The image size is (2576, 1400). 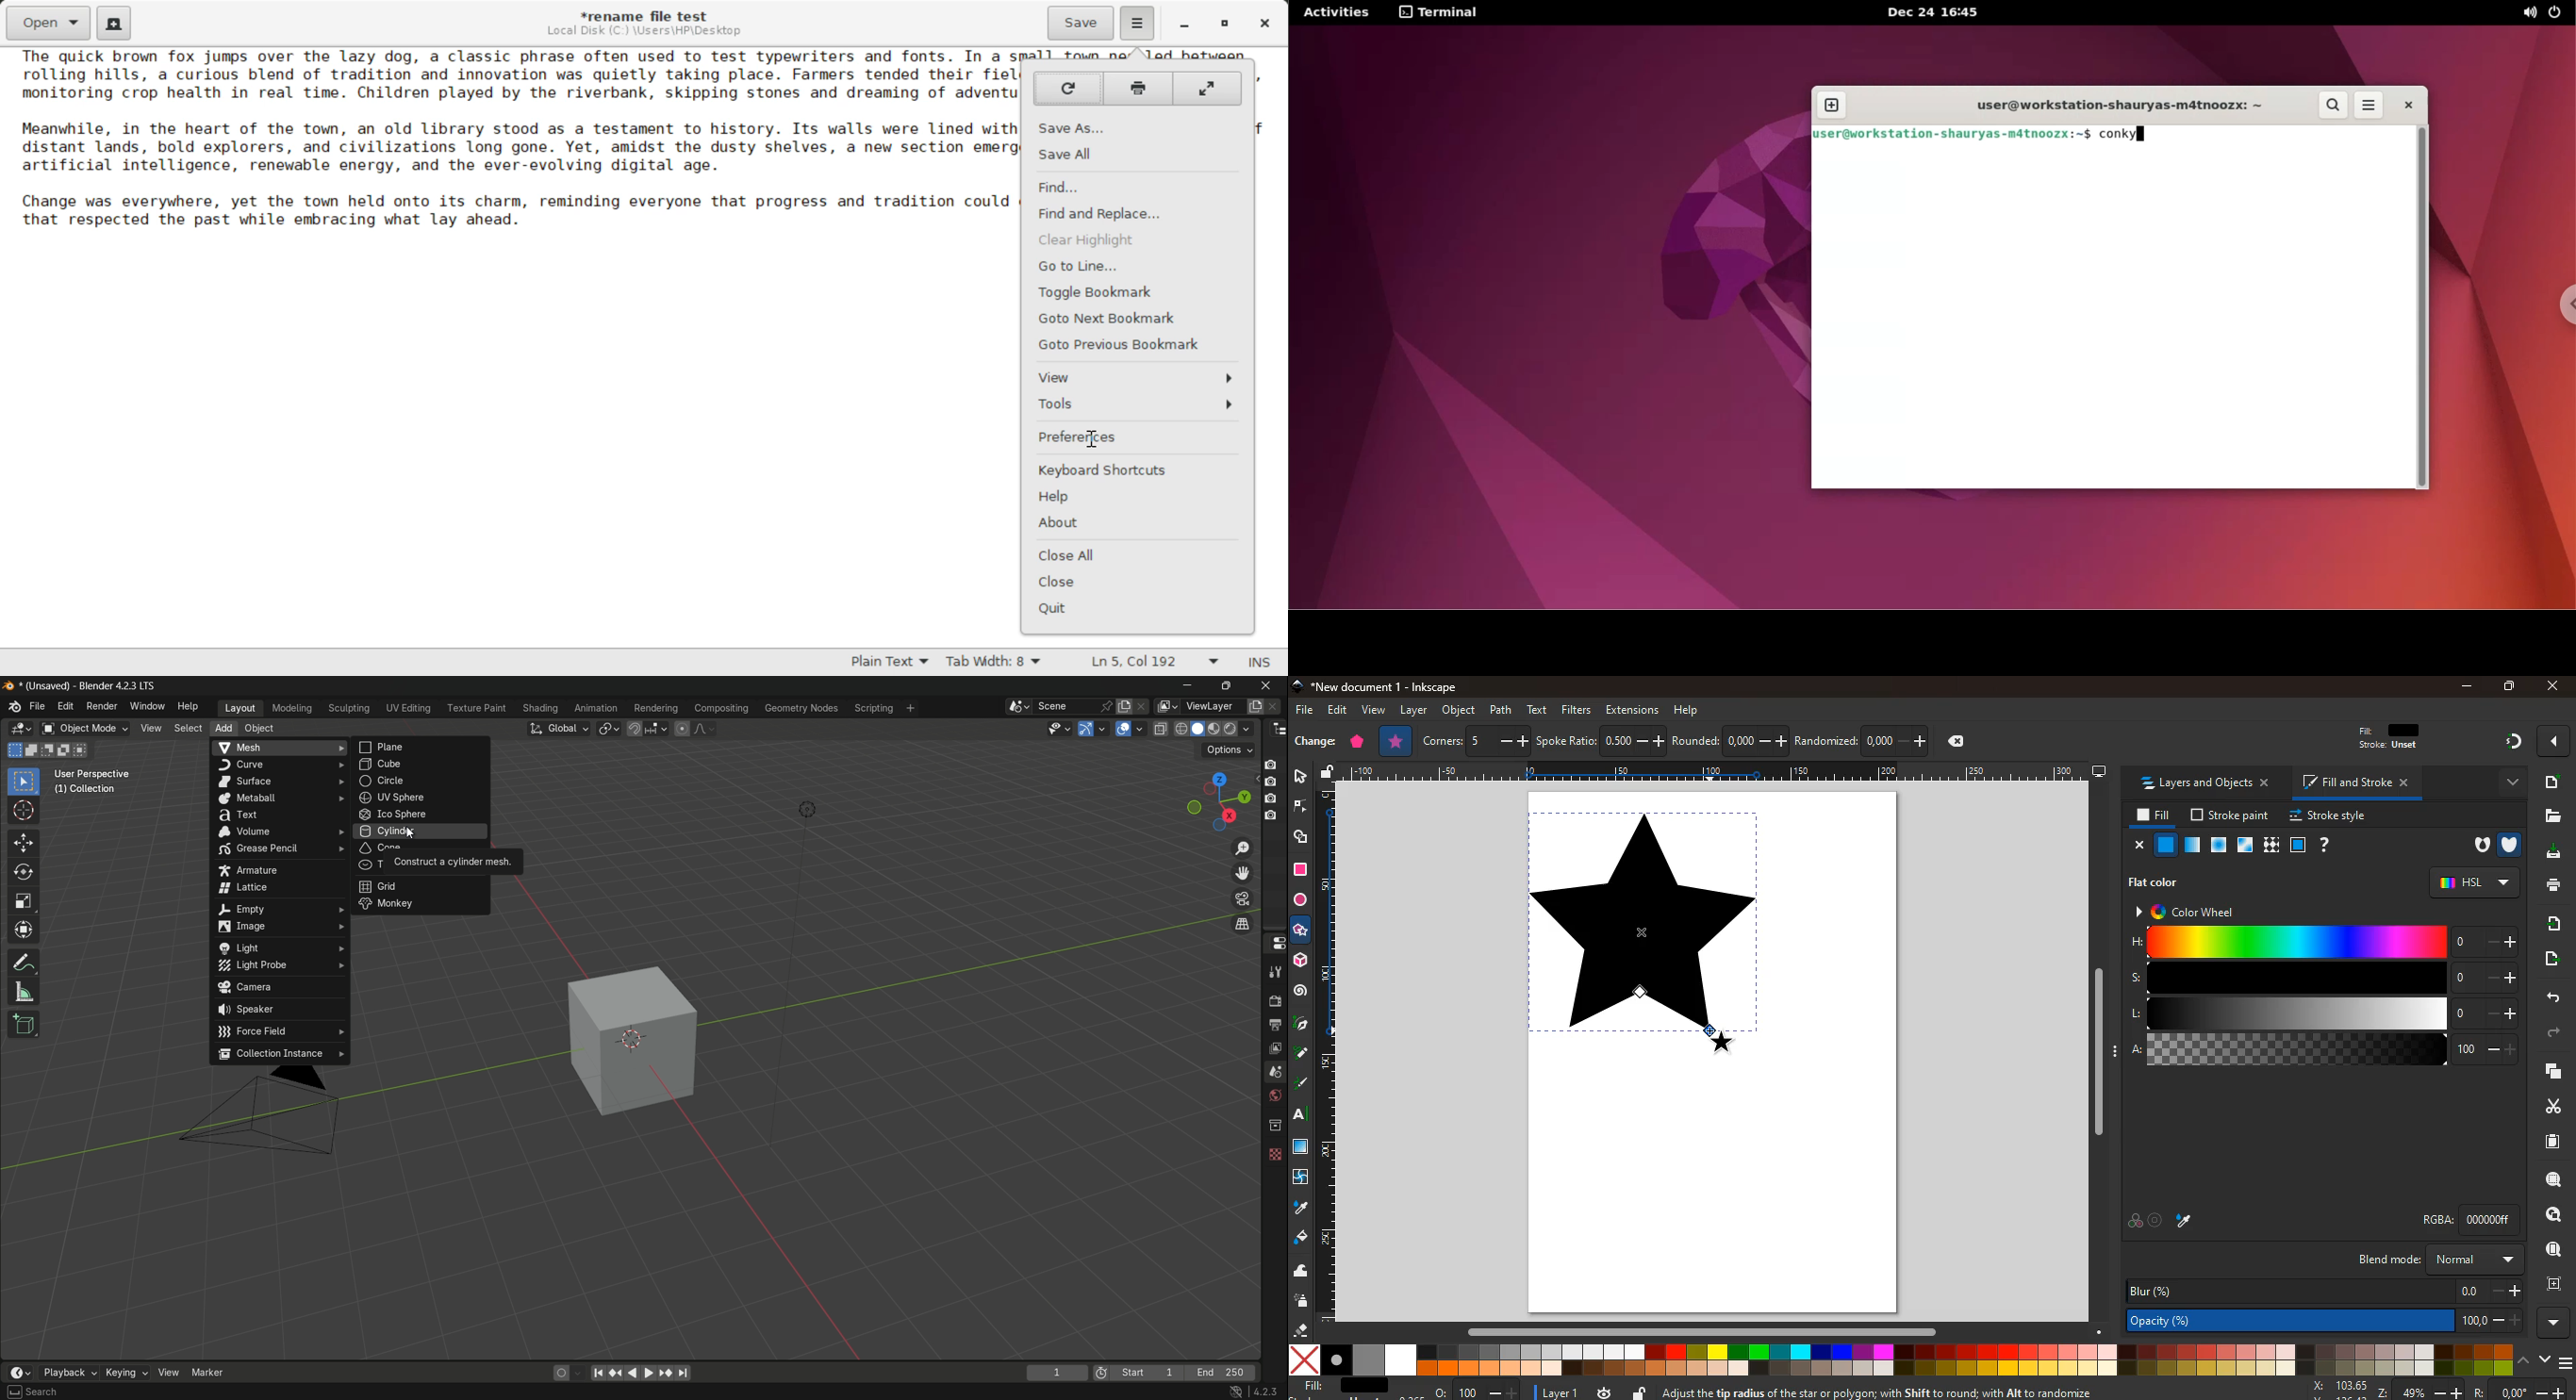 What do you see at coordinates (1273, 1125) in the screenshot?
I see `collection` at bounding box center [1273, 1125].